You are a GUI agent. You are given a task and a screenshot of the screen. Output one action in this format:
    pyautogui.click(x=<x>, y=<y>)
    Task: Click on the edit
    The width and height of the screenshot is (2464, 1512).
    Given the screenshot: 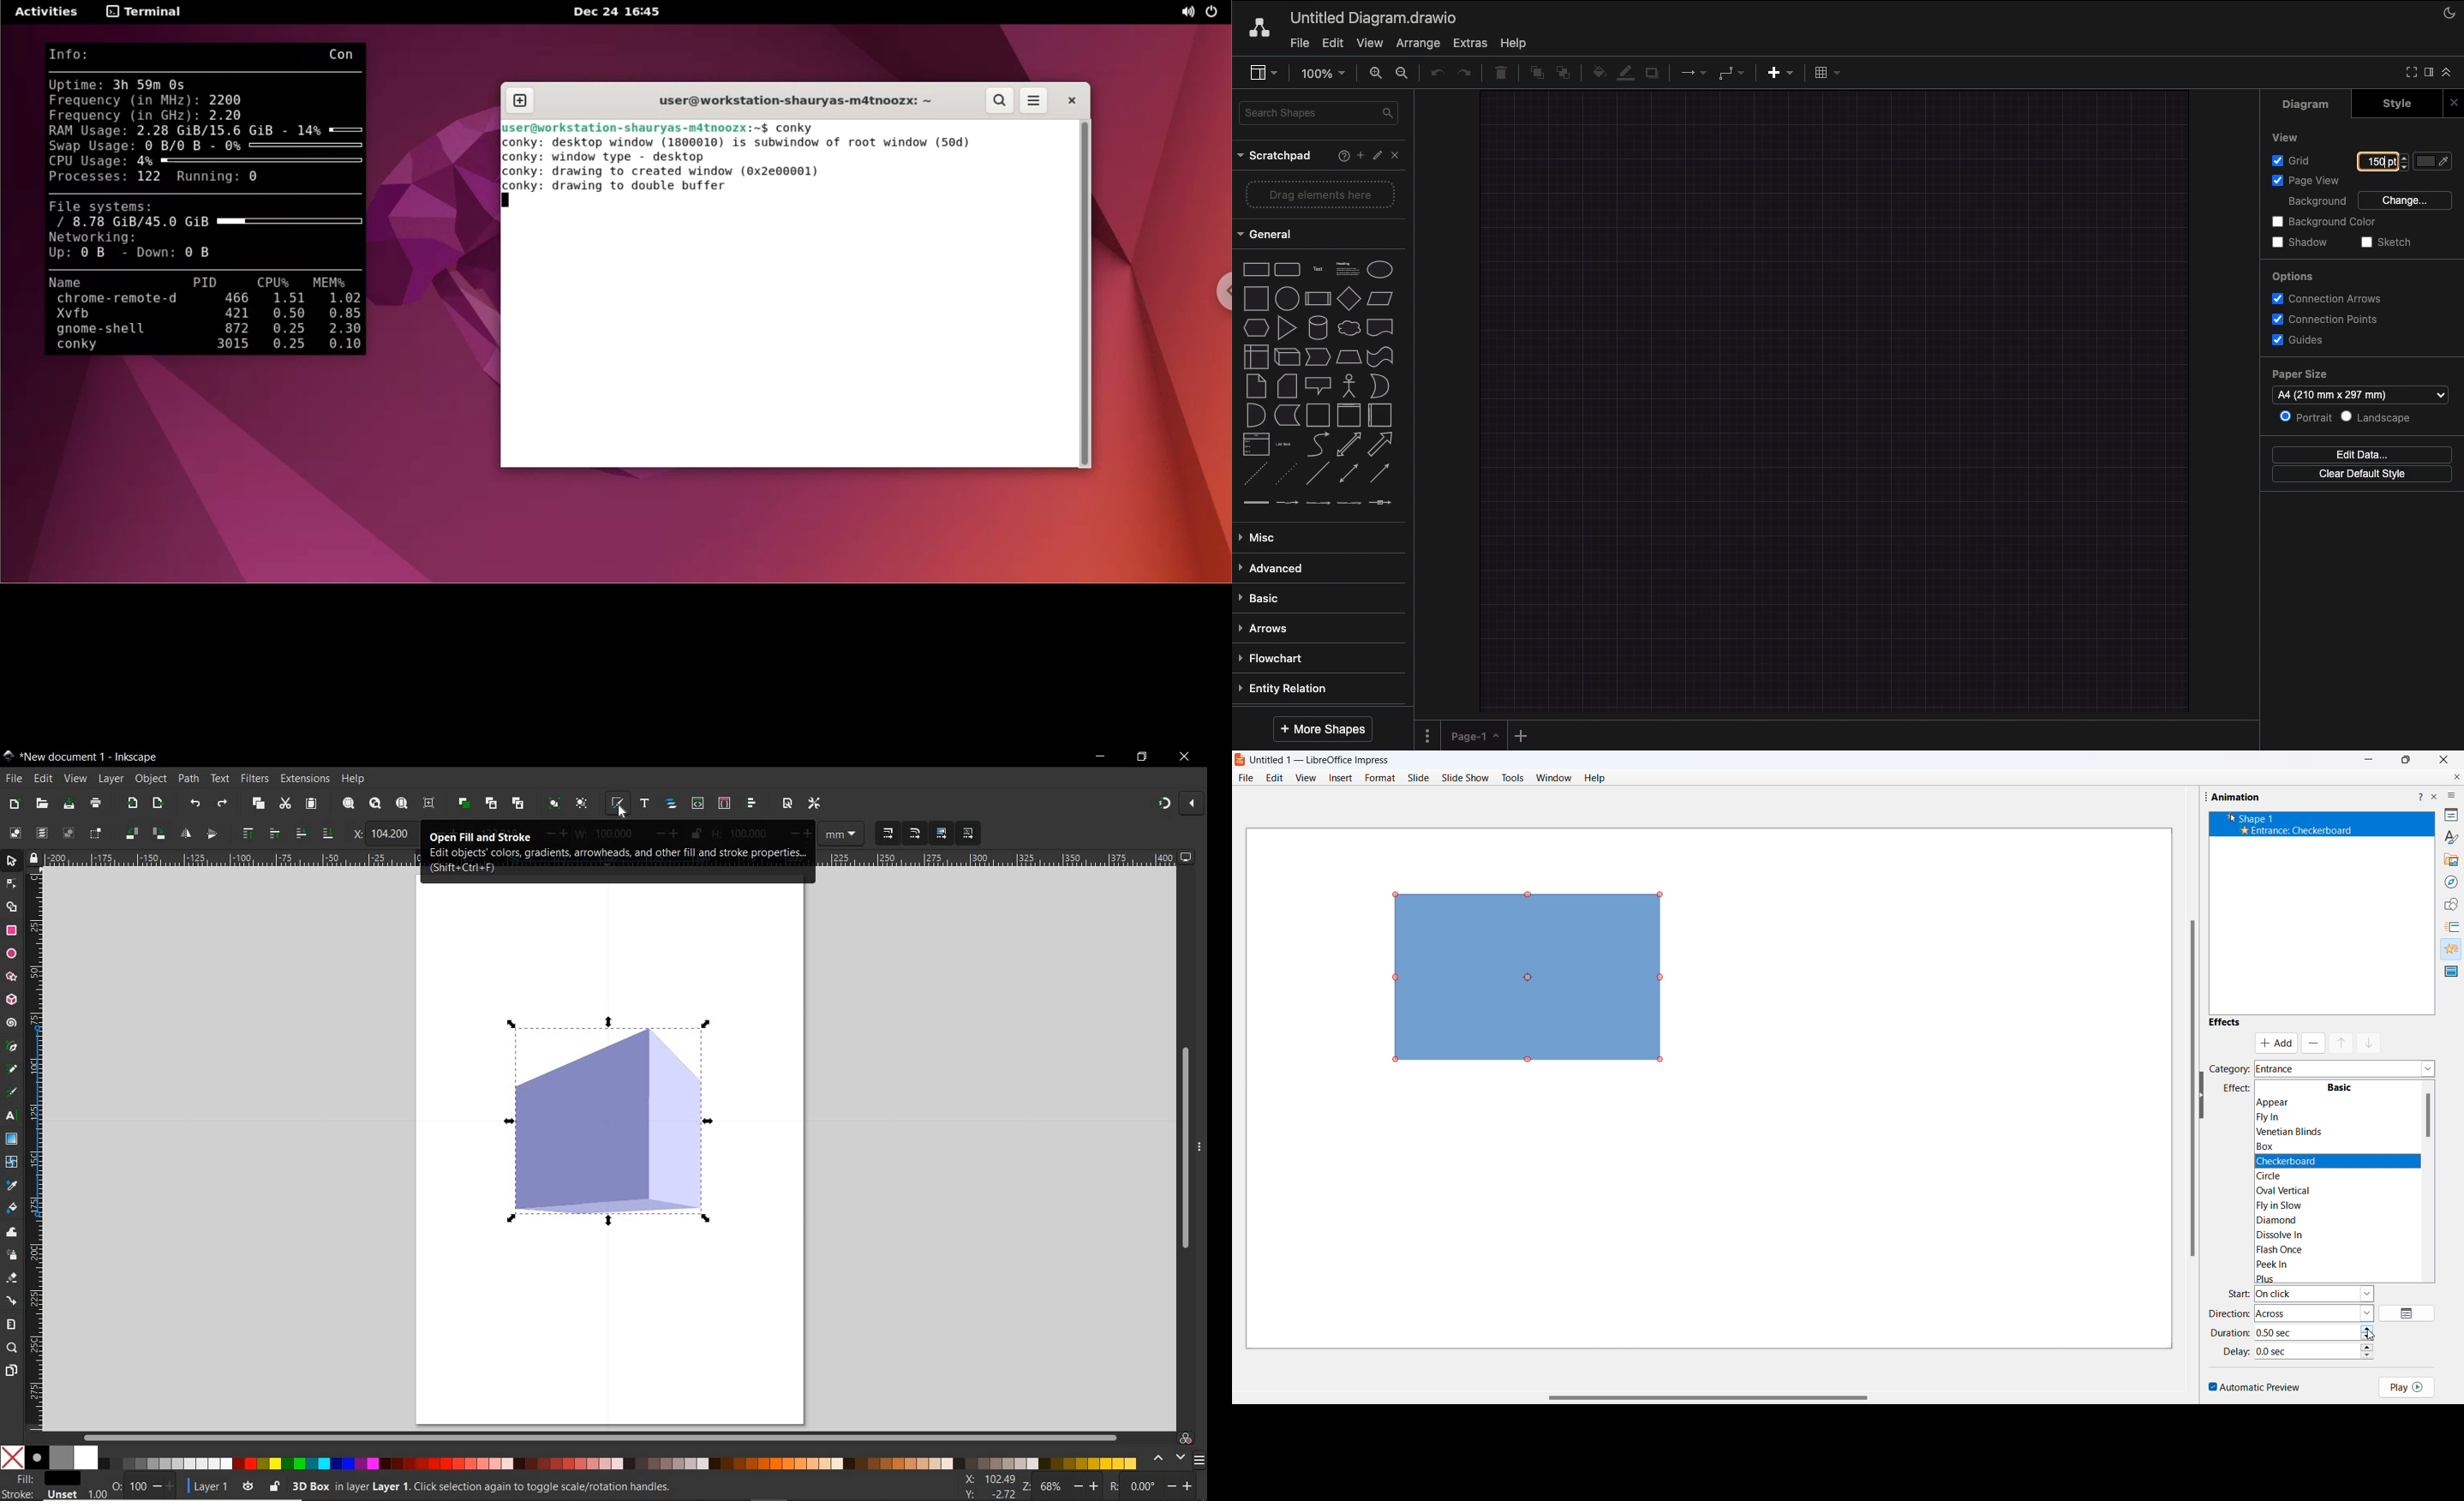 What is the action you would take?
    pyautogui.click(x=1276, y=777)
    